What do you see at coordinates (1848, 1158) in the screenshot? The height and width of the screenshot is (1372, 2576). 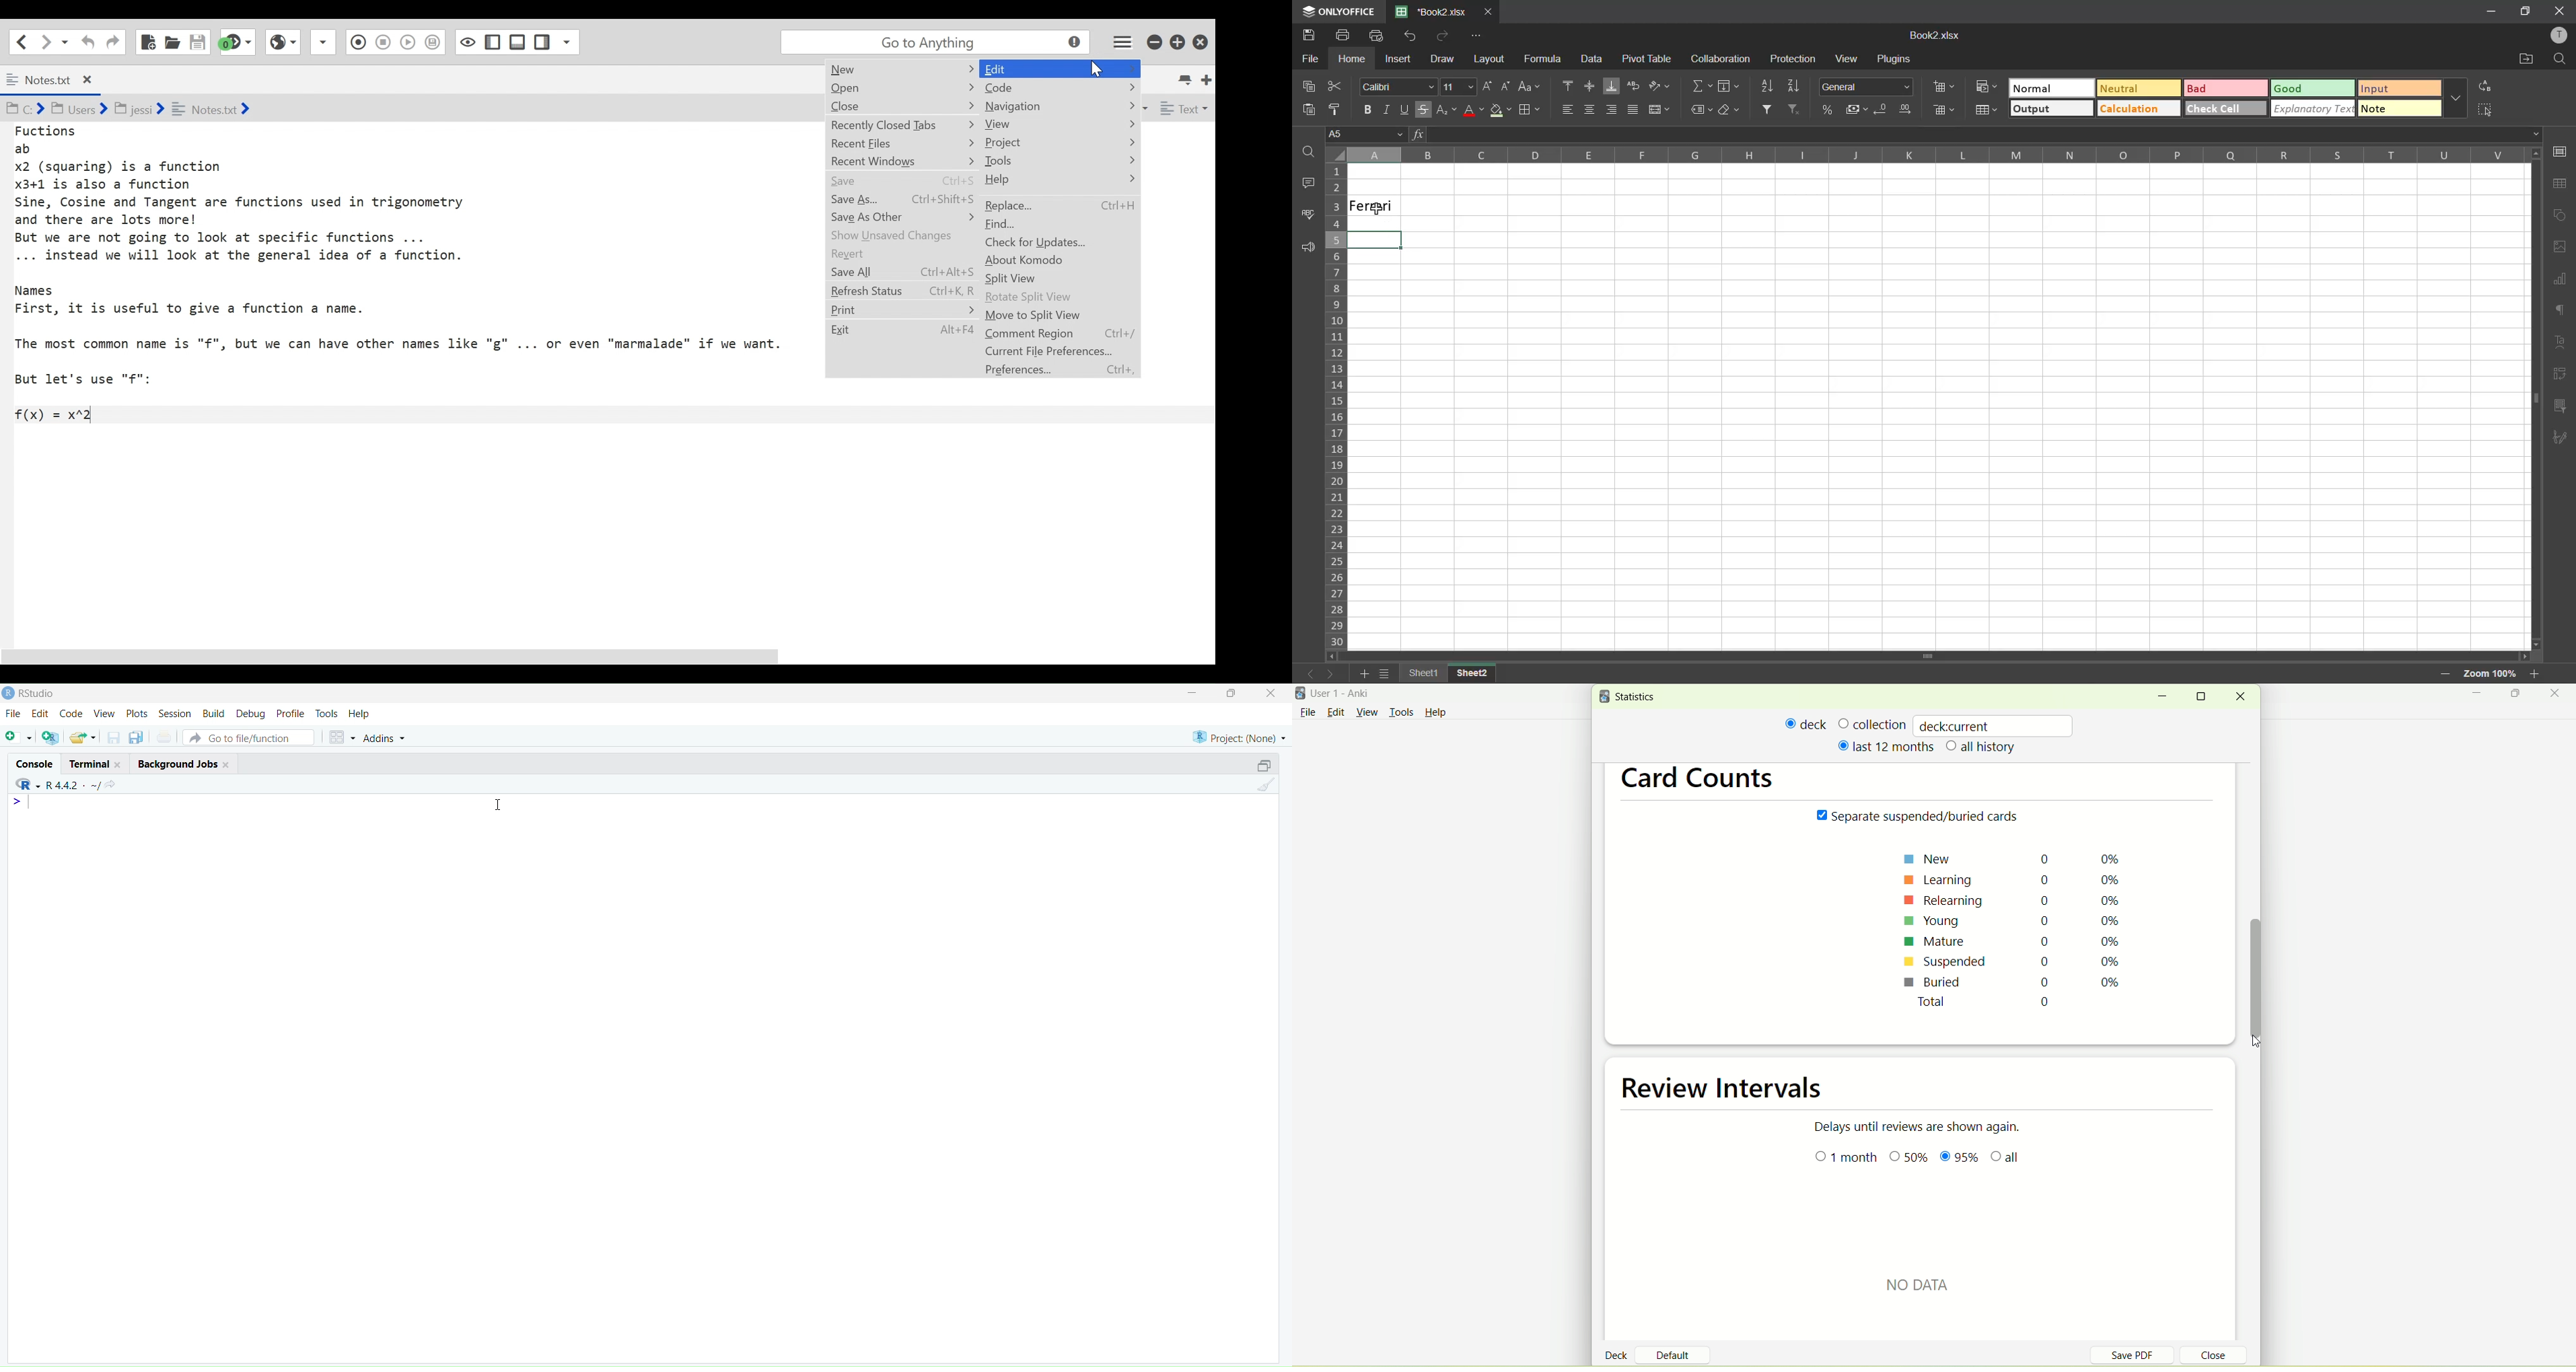 I see ` month` at bounding box center [1848, 1158].